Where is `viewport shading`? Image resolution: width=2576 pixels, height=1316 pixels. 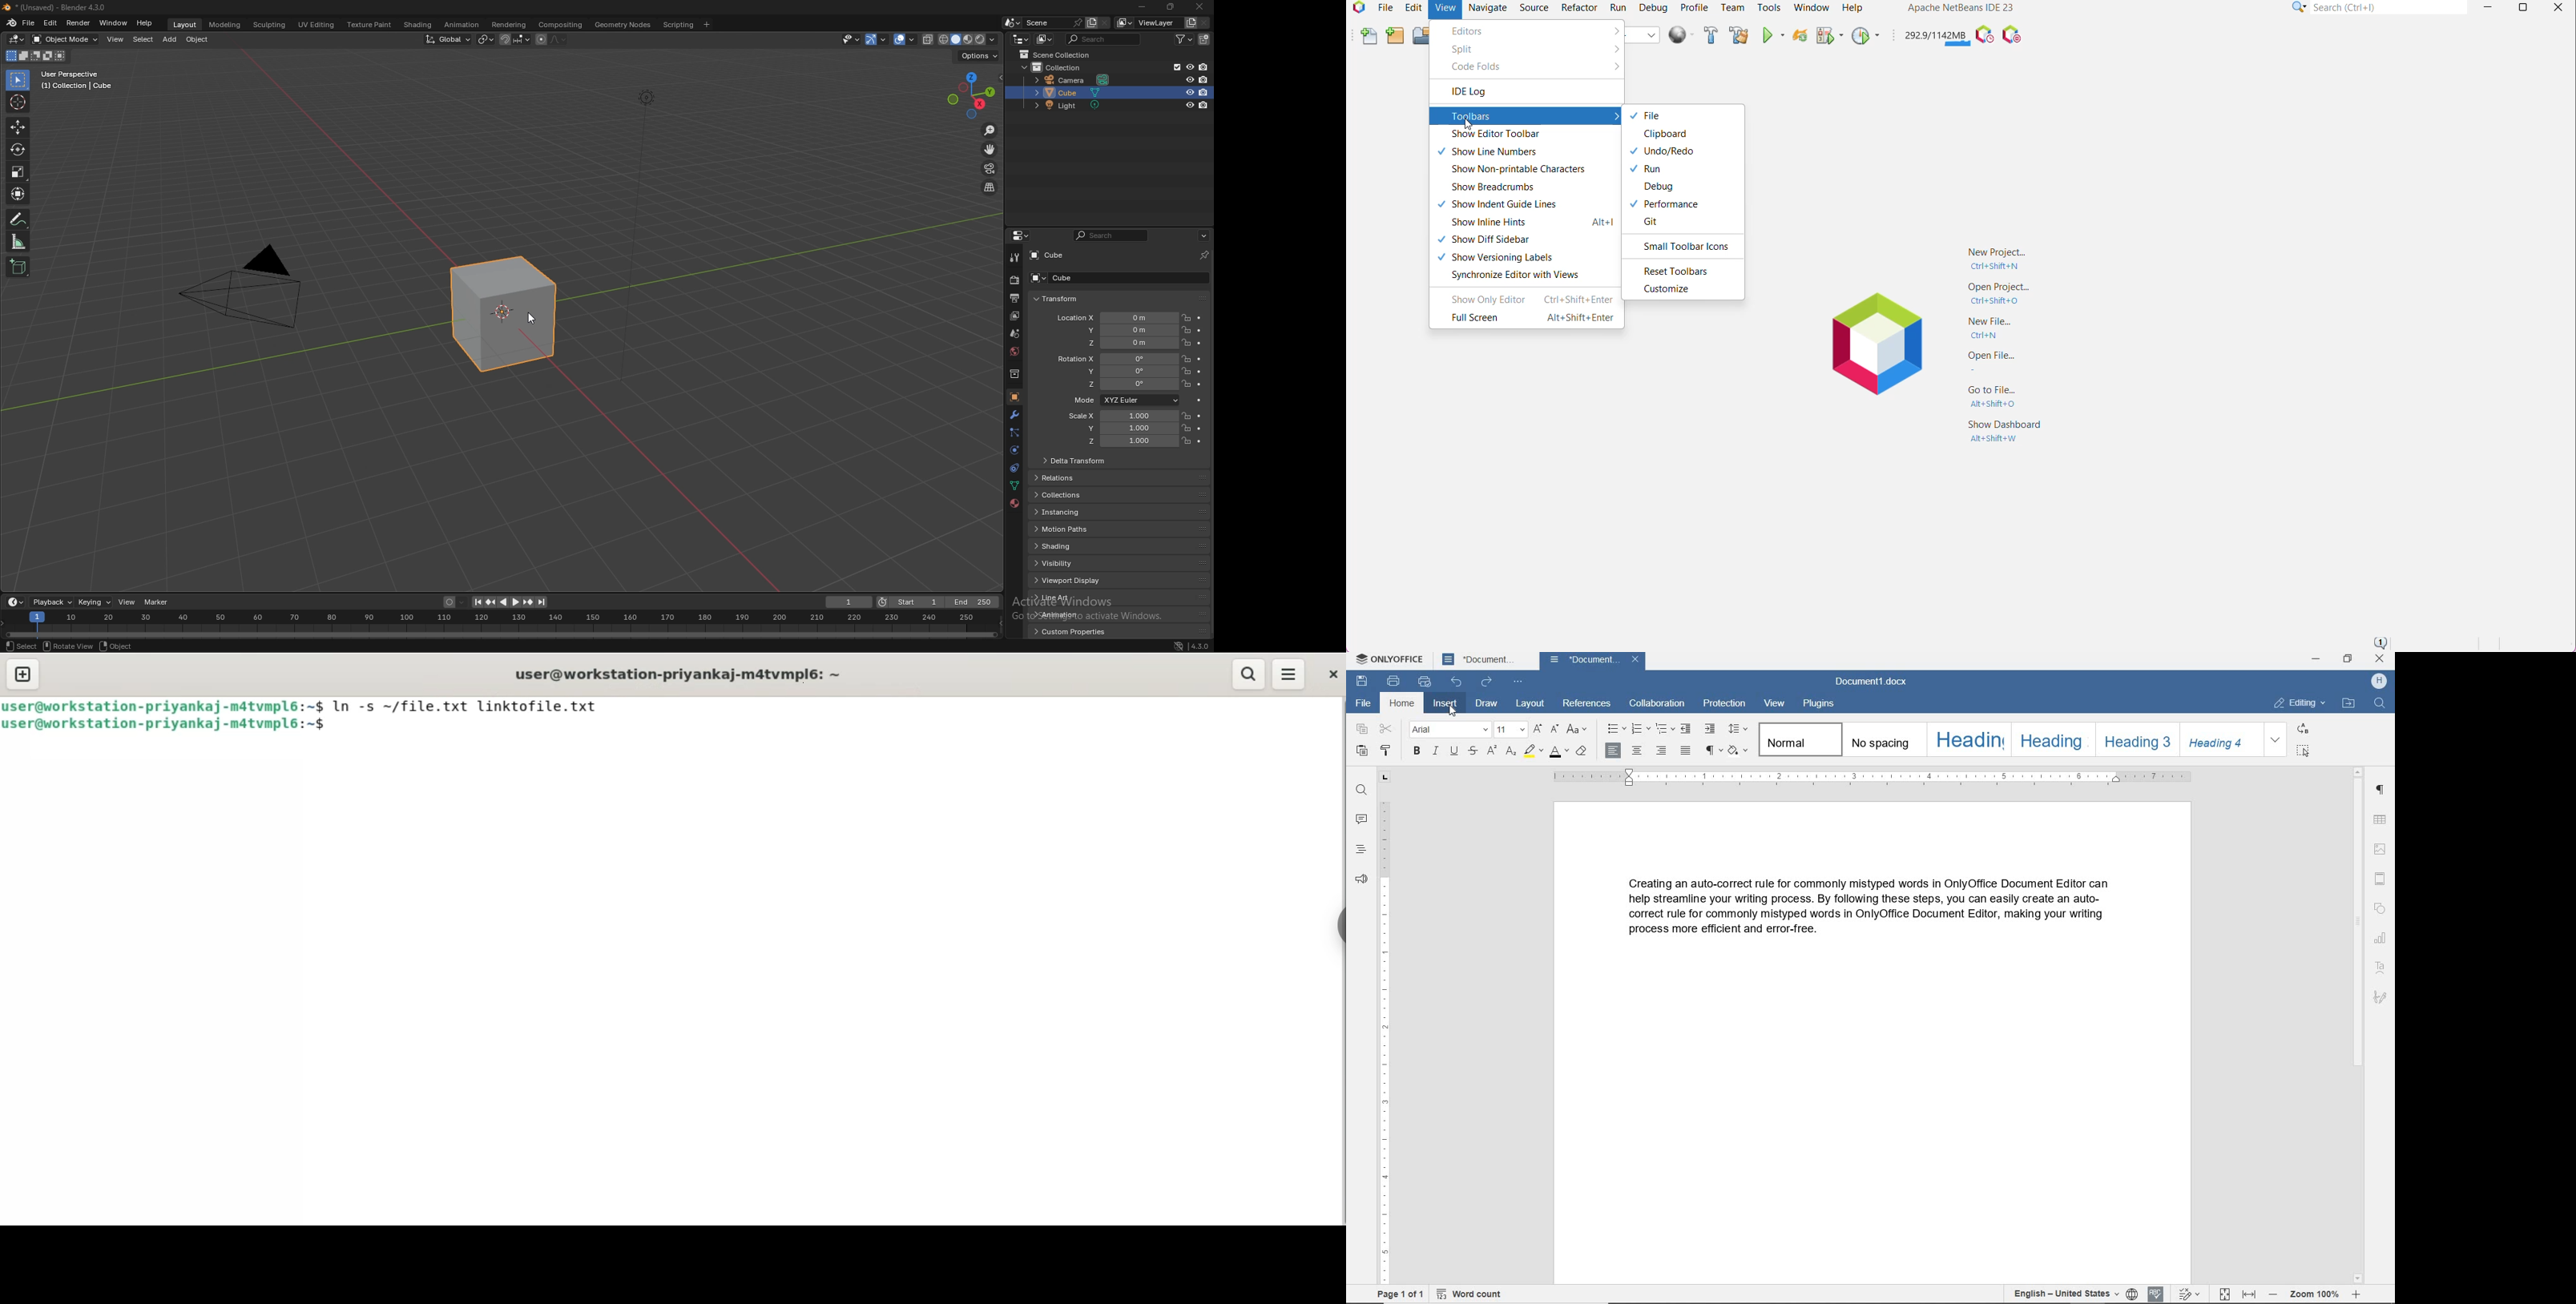 viewport shading is located at coordinates (956, 39).